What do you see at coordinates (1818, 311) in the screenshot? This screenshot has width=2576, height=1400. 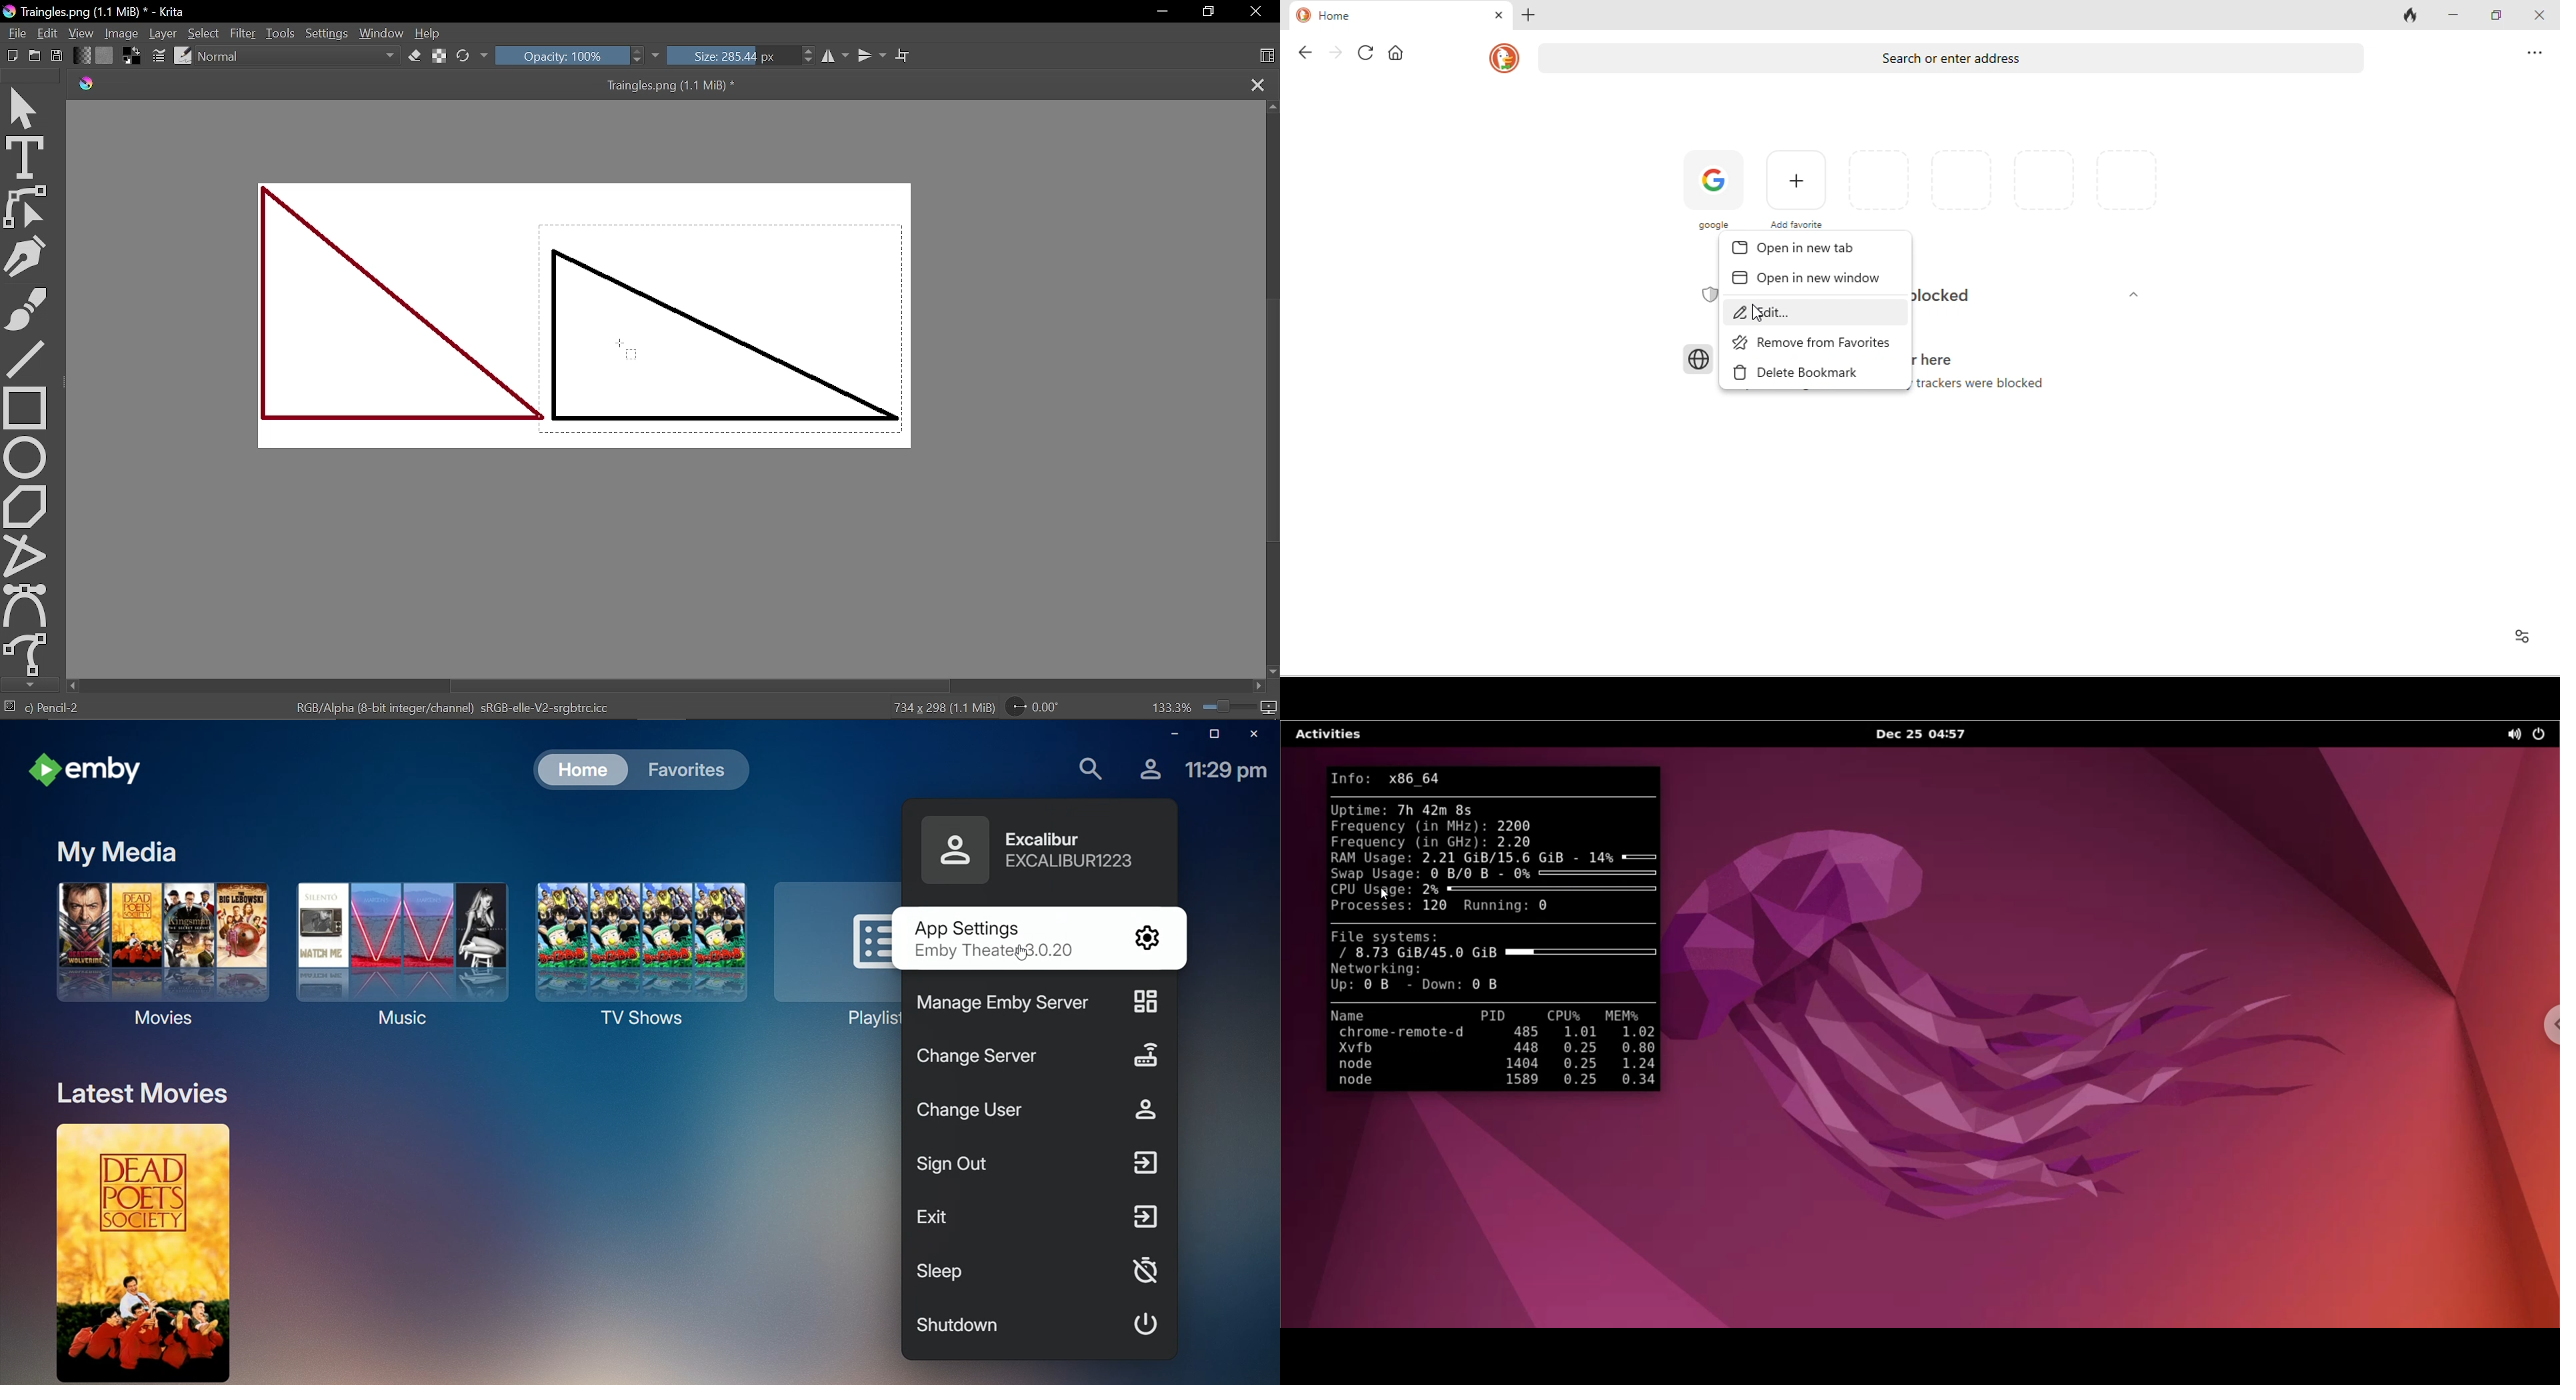 I see `edit` at bounding box center [1818, 311].